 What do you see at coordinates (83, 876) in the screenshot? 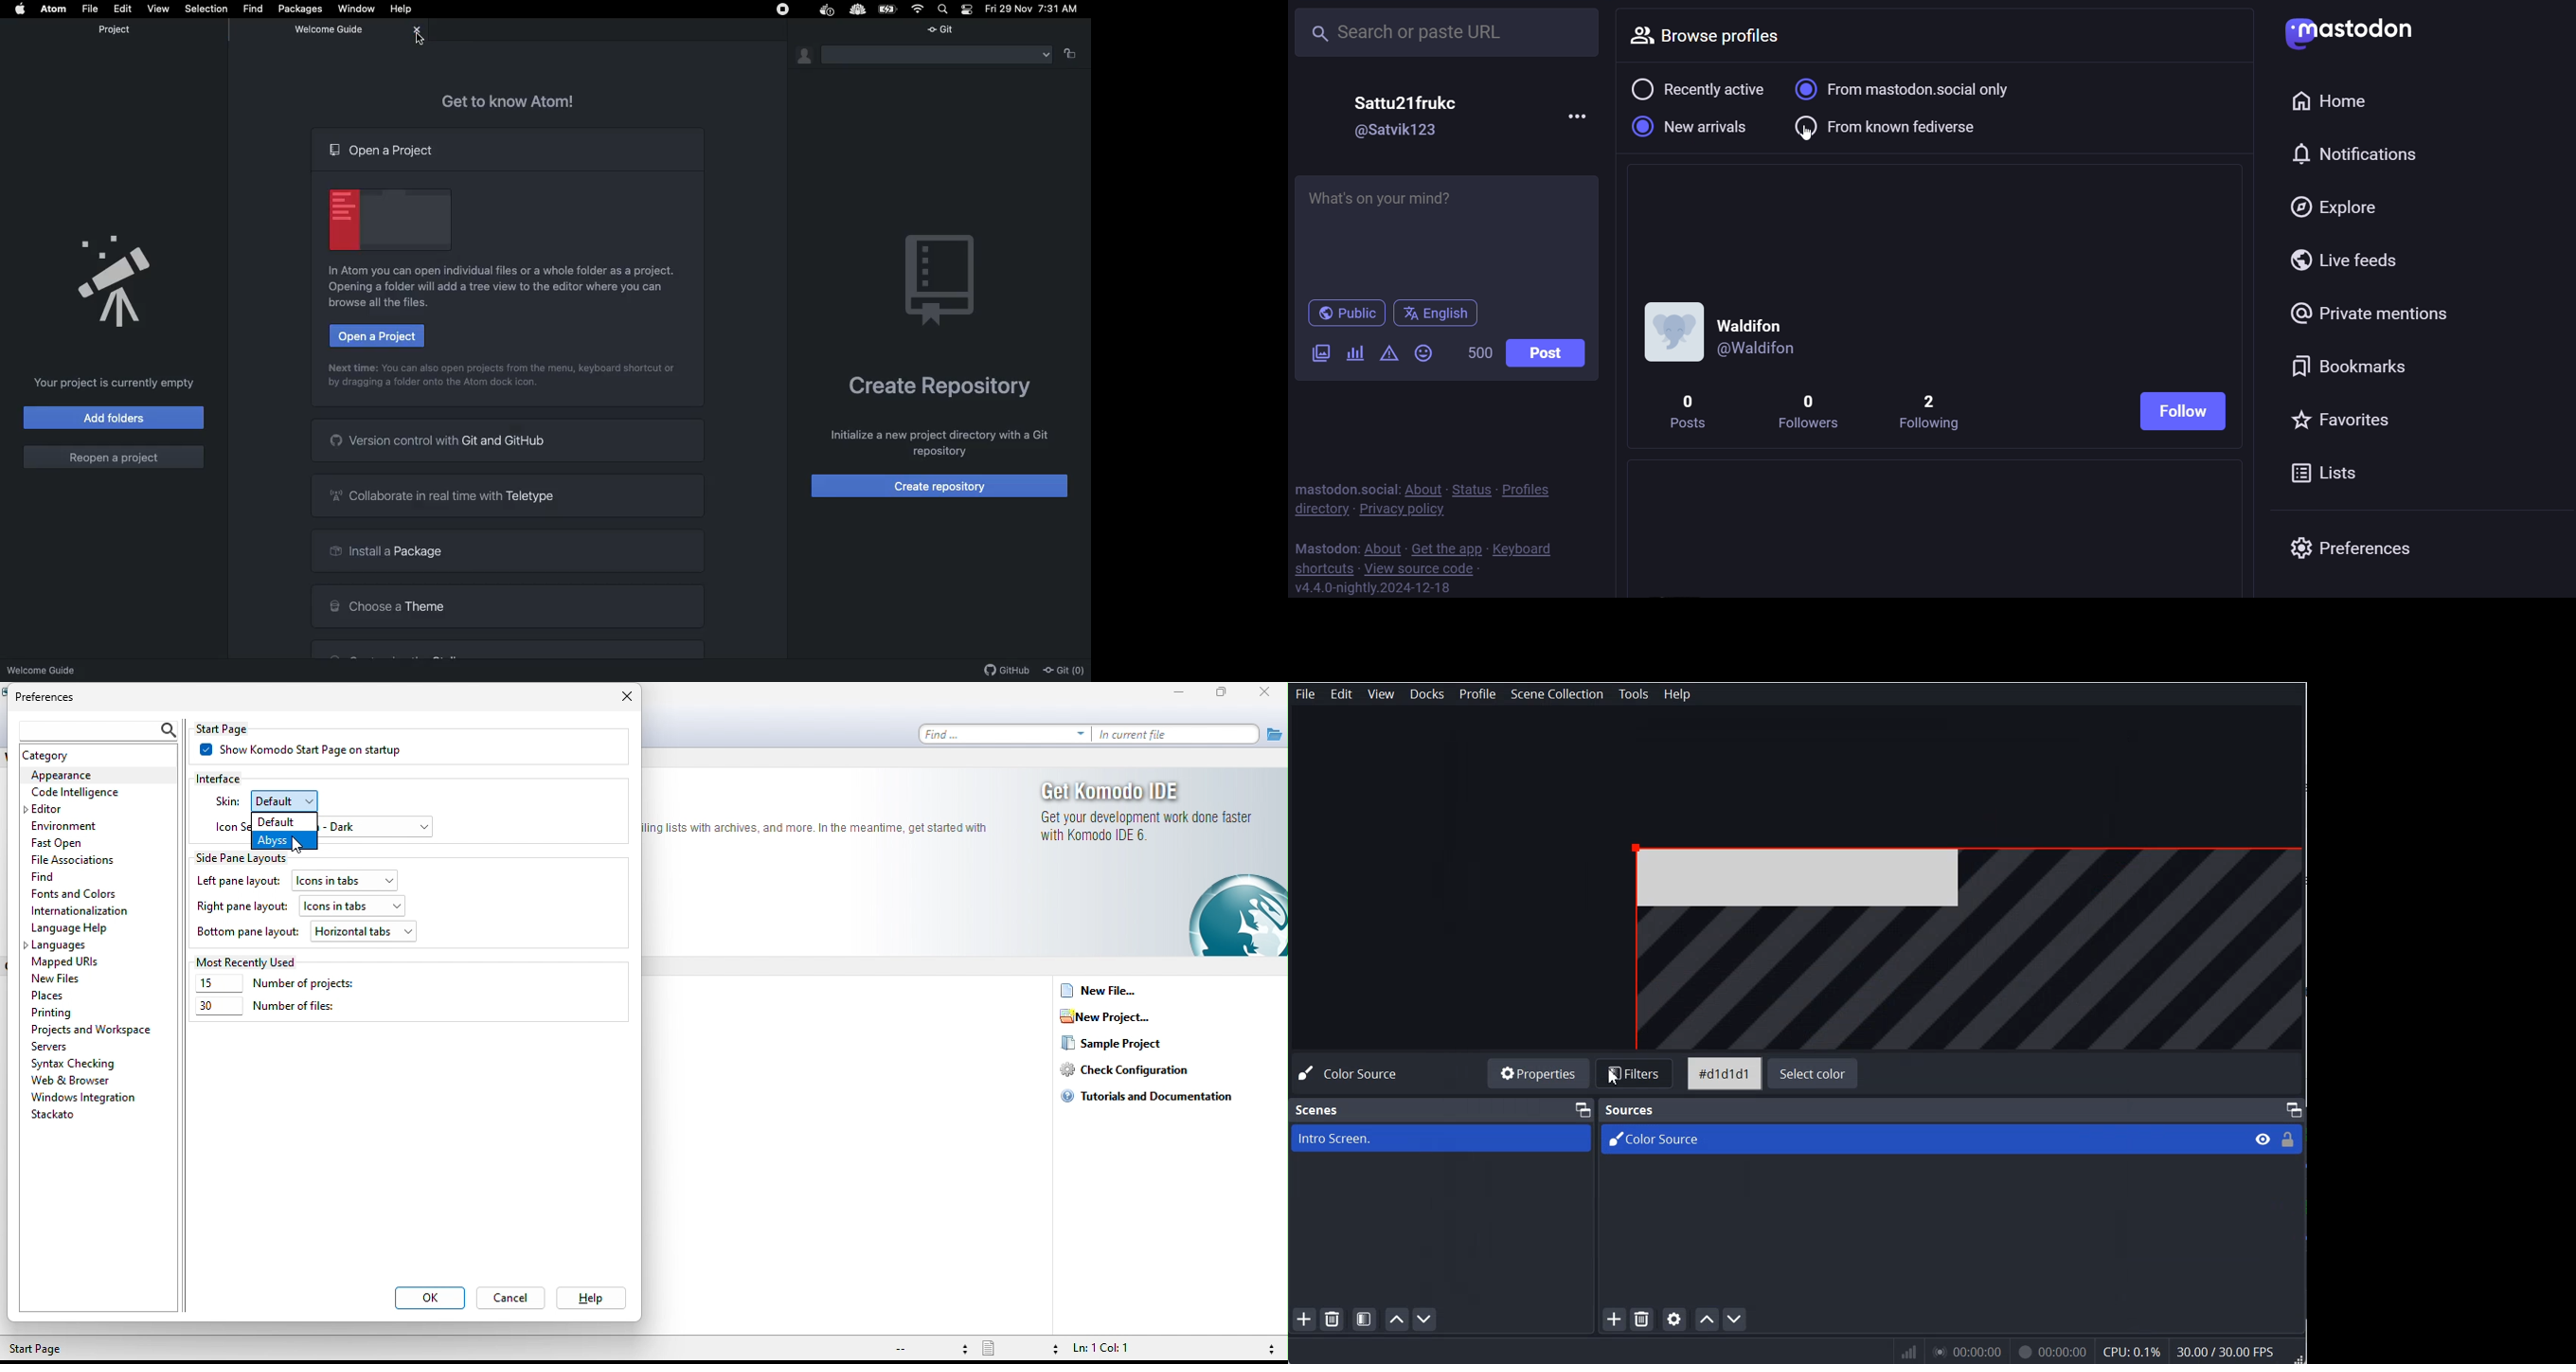
I see `find` at bounding box center [83, 876].